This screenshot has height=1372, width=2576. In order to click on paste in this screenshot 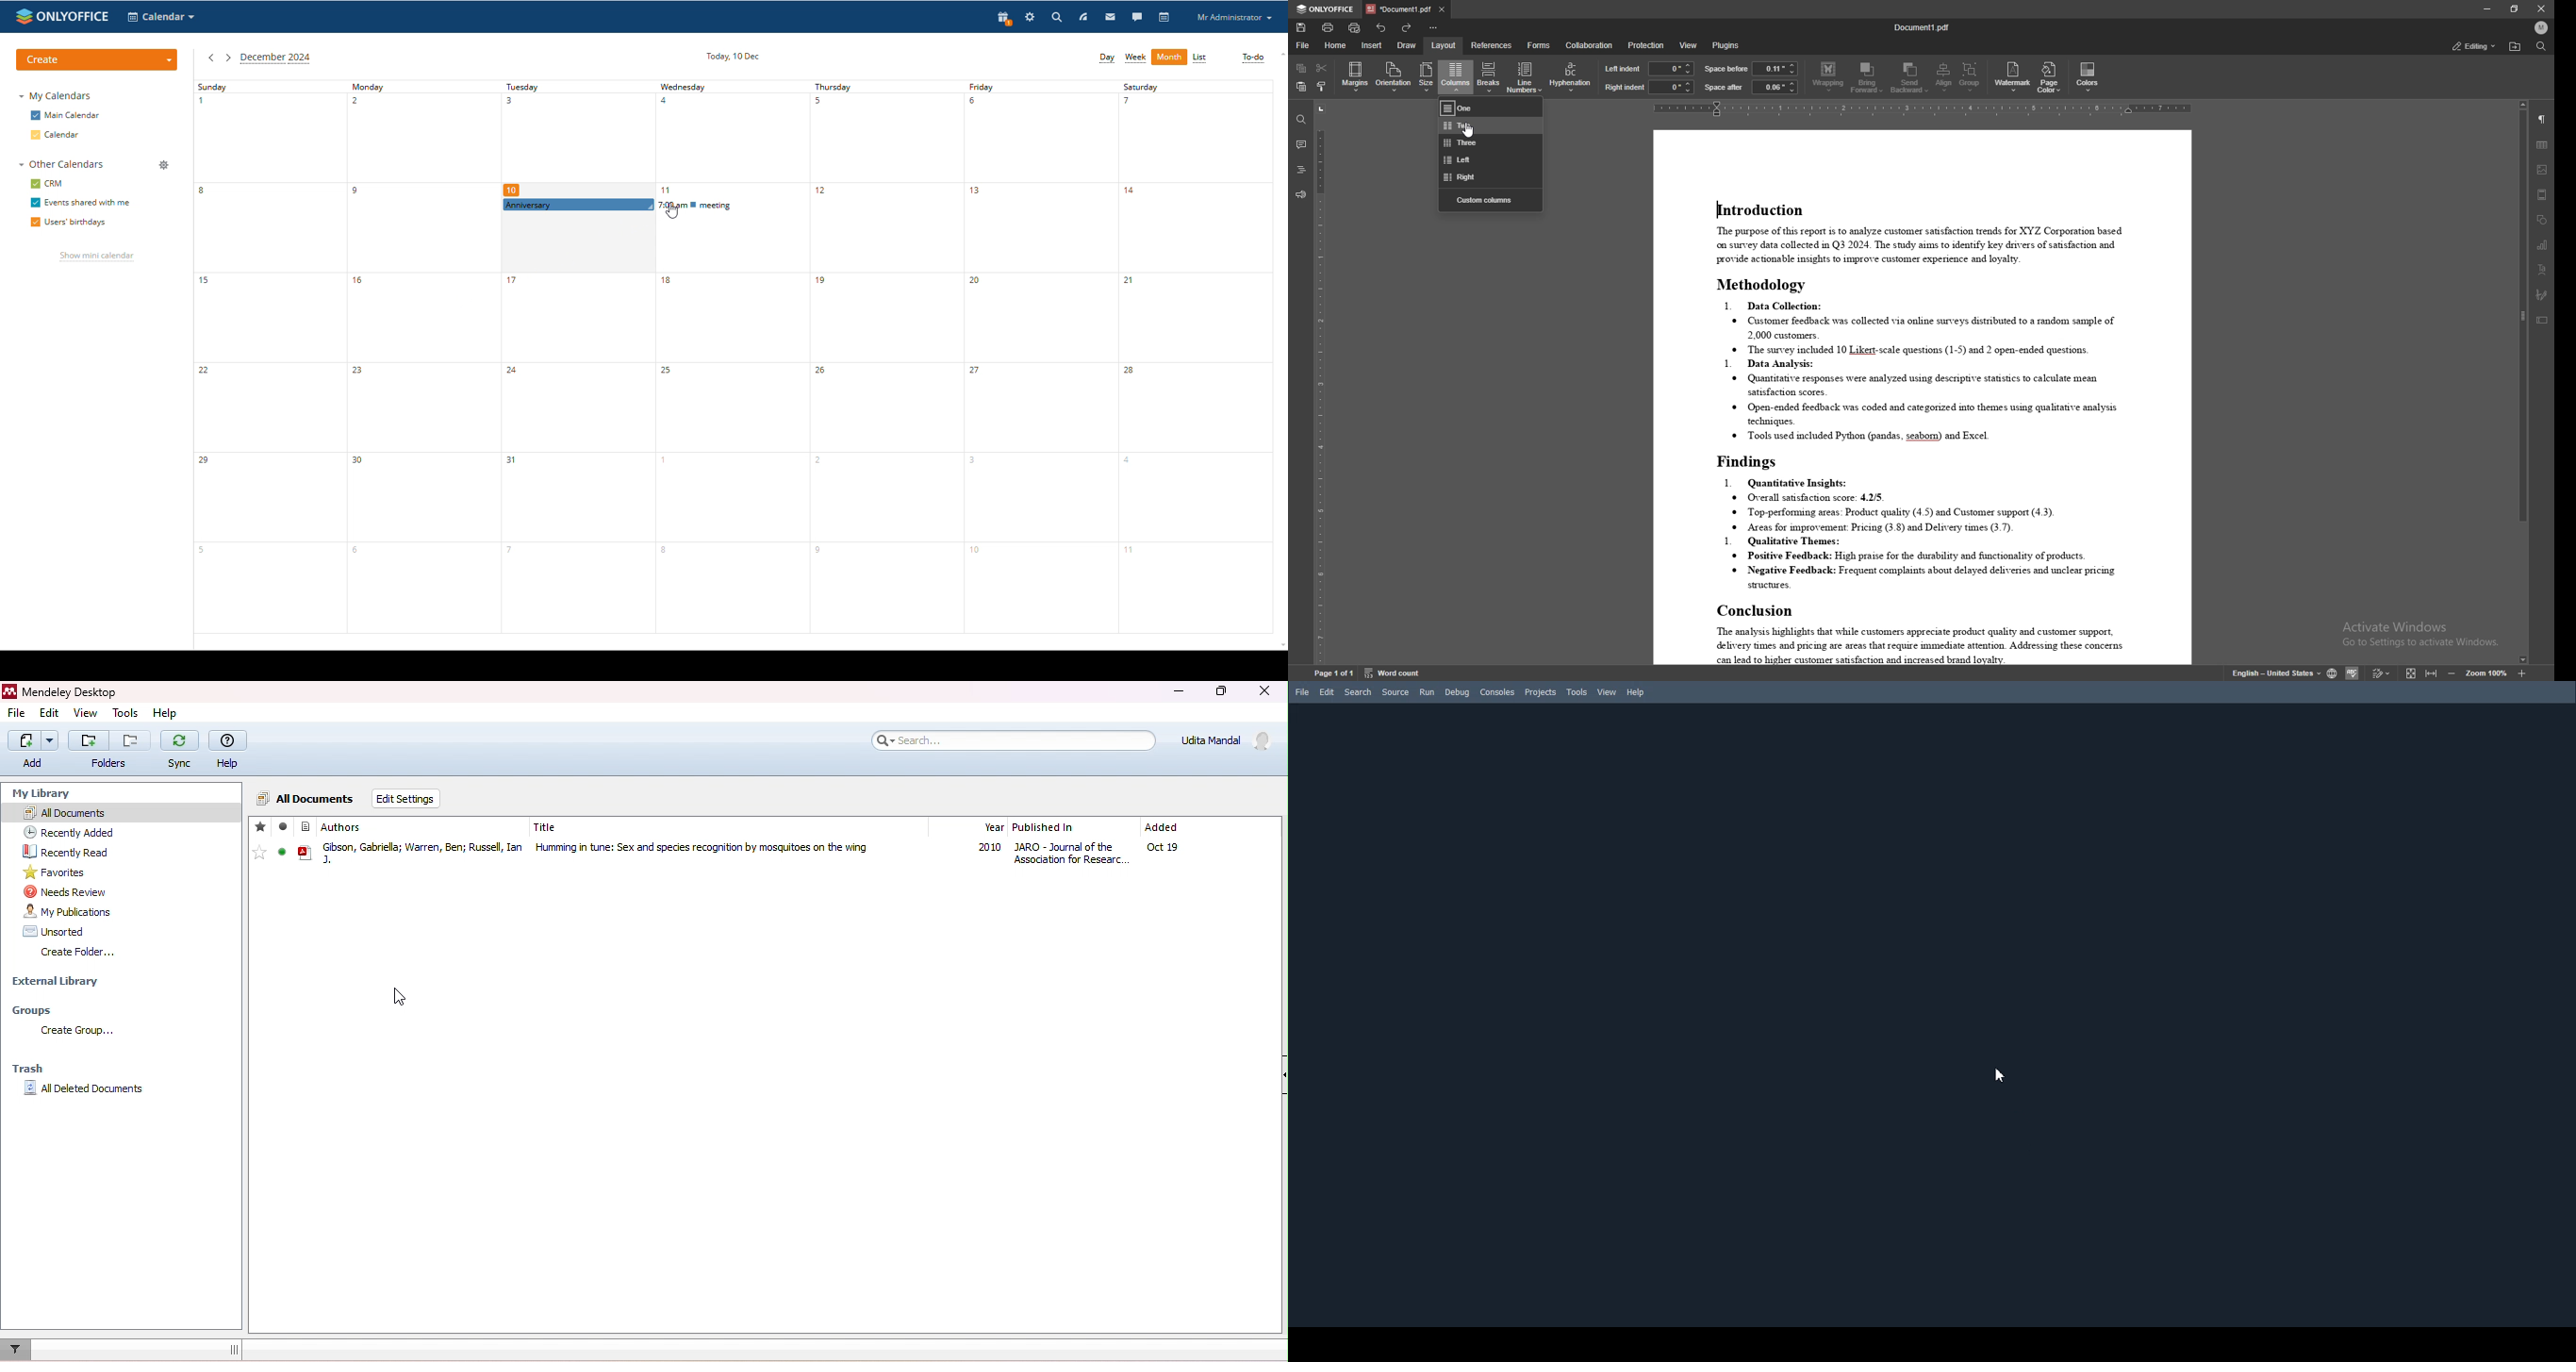, I will do `click(1302, 86)`.